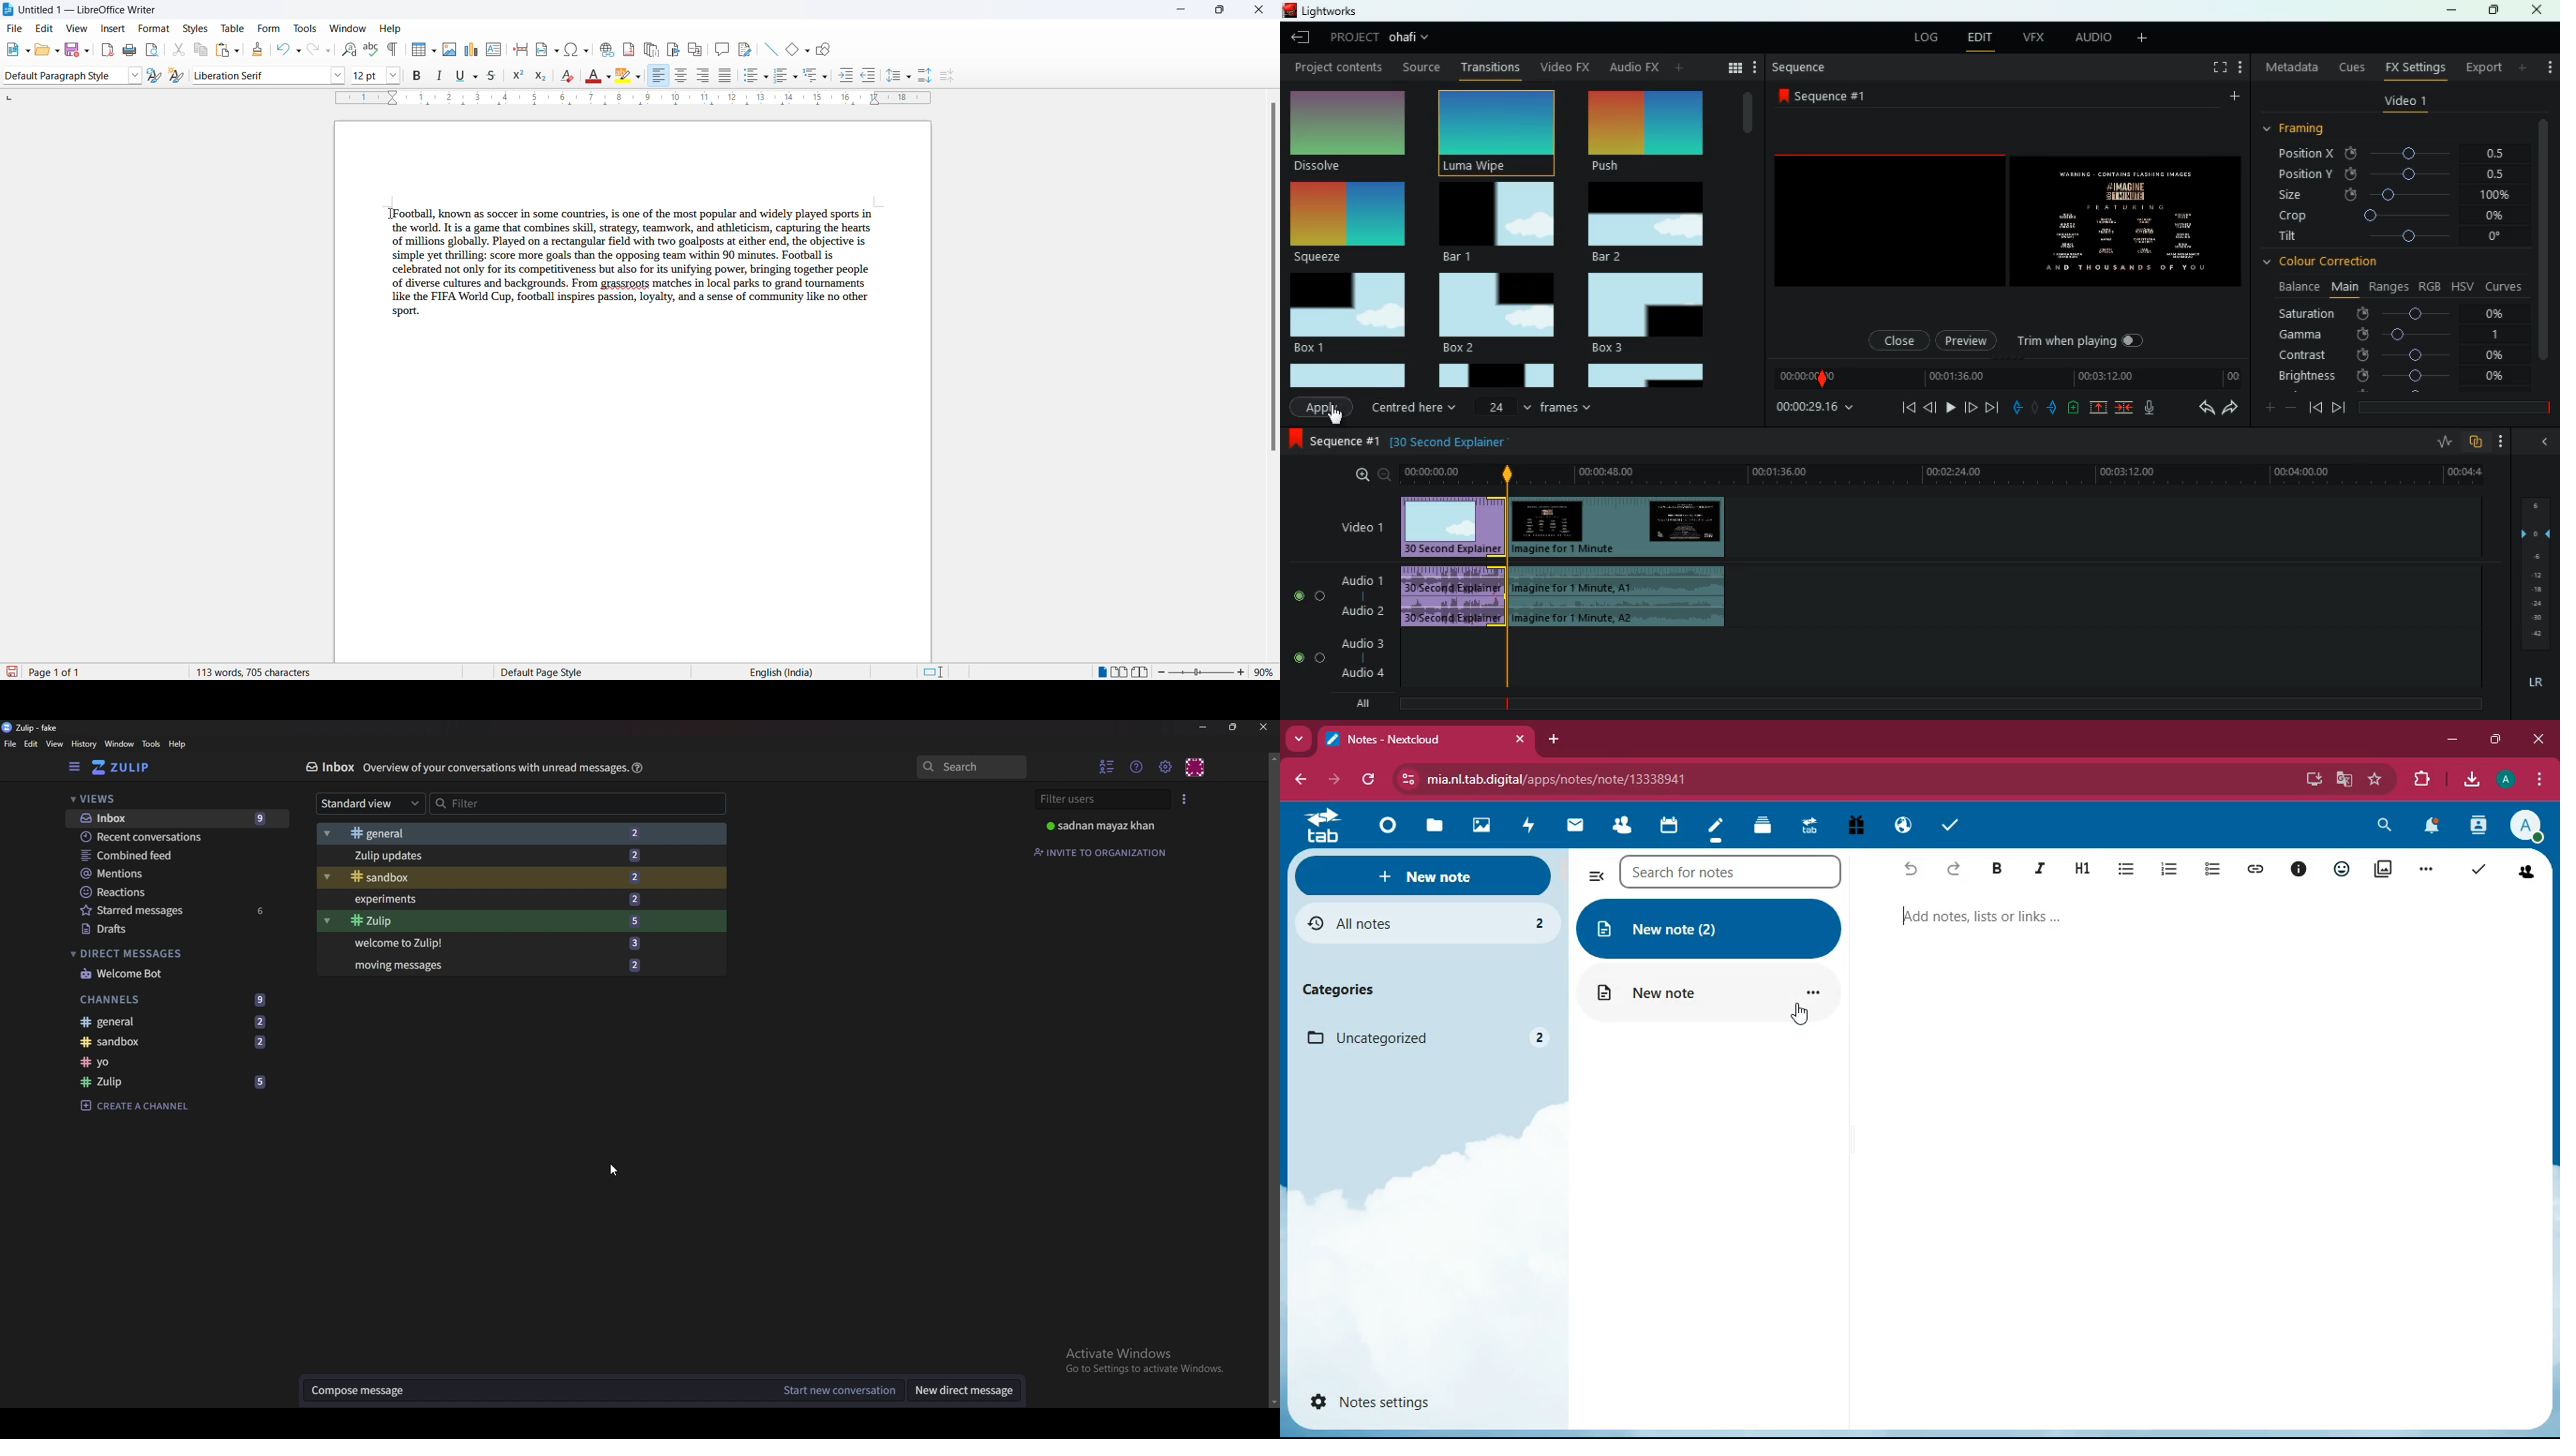 Image resolution: width=2576 pixels, height=1456 pixels. What do you see at coordinates (1940, 474) in the screenshot?
I see `time` at bounding box center [1940, 474].